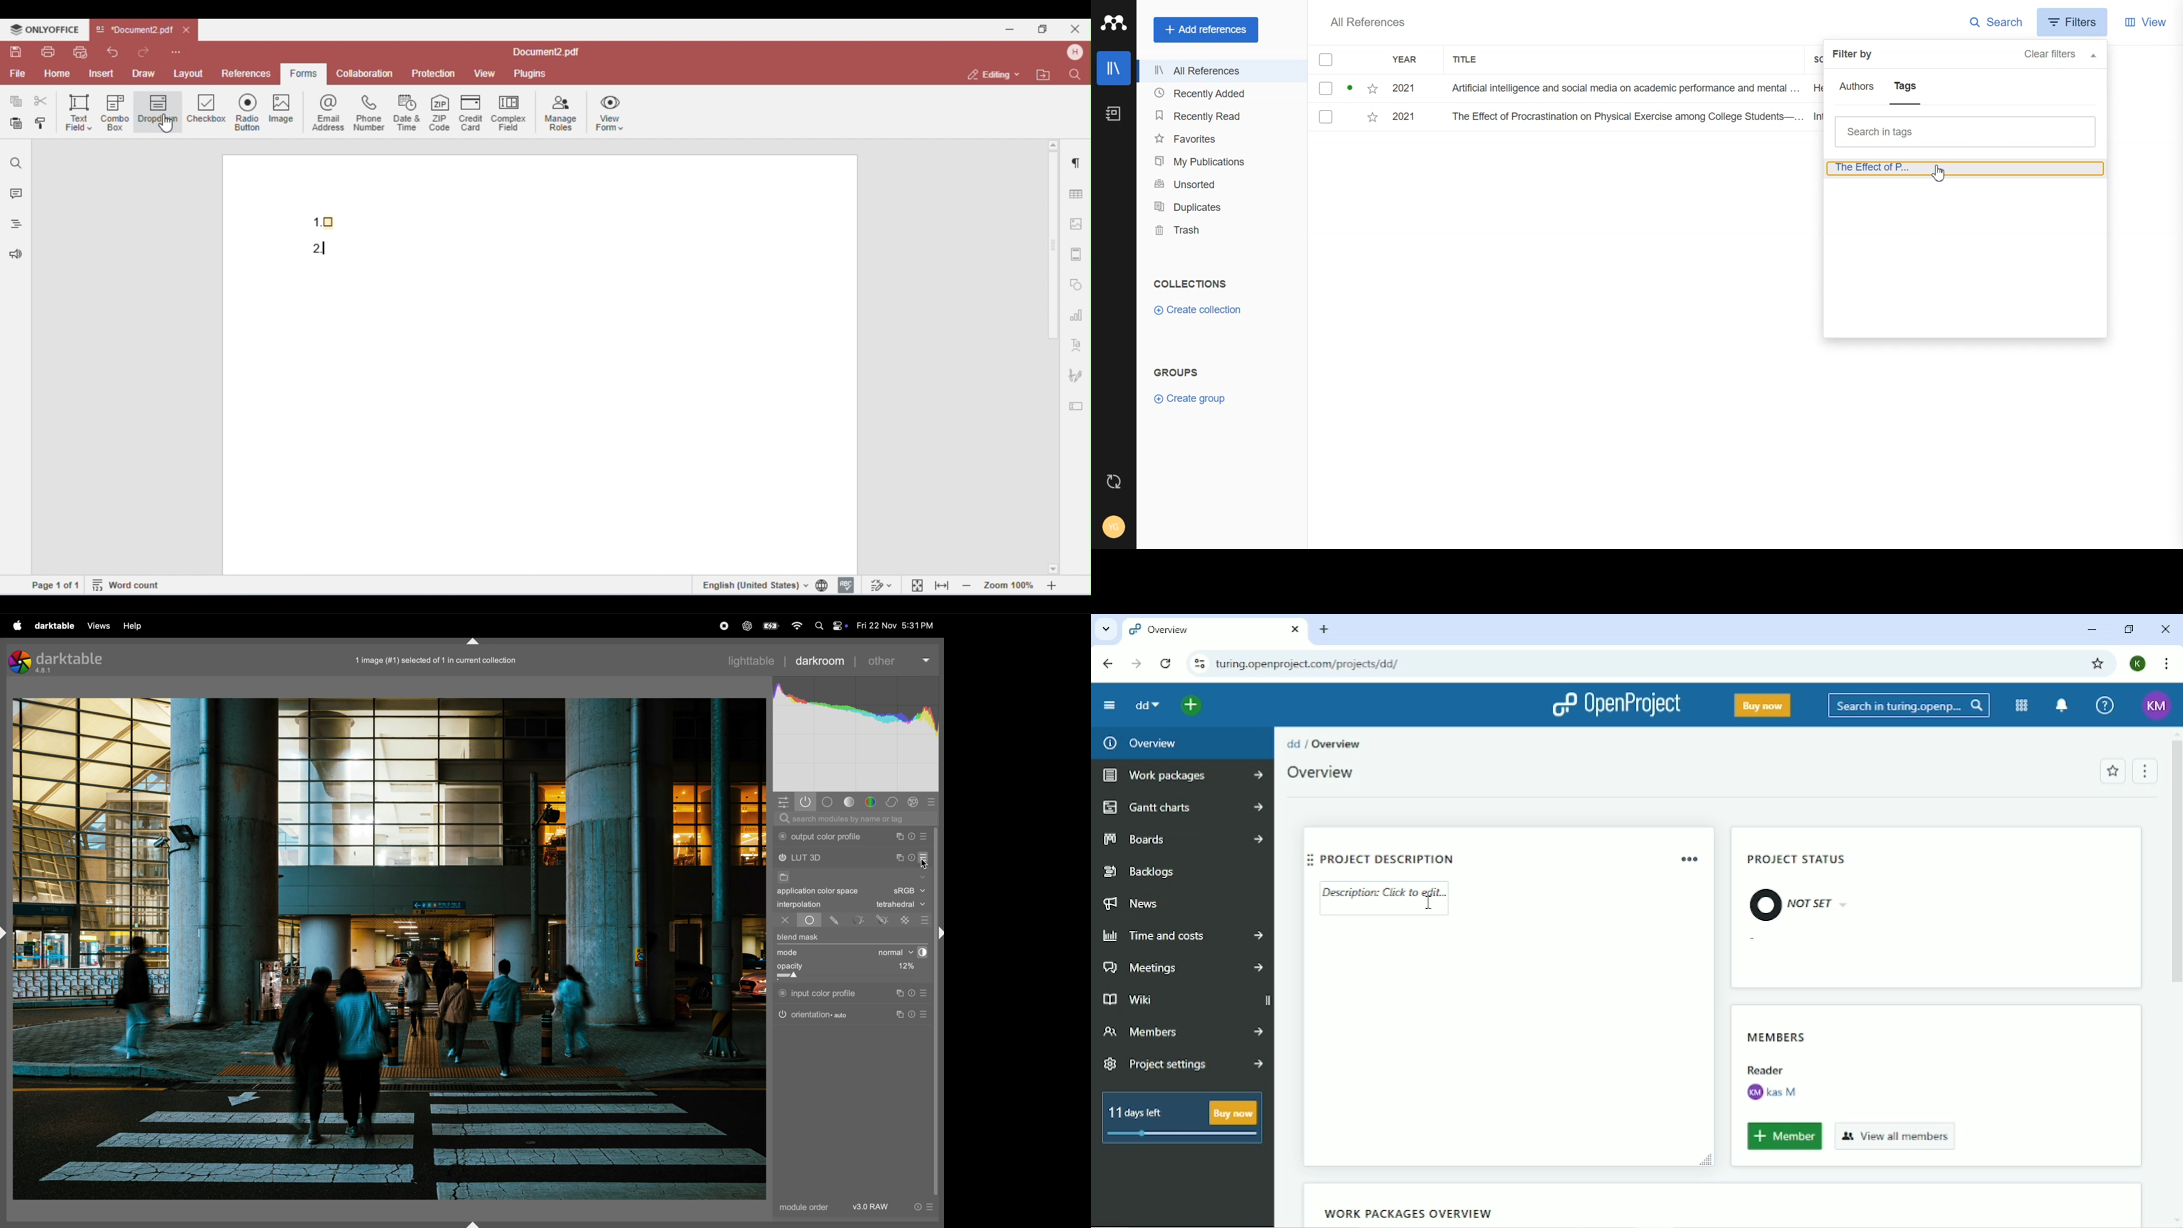 The image size is (2184, 1232). Describe the element at coordinates (888, 952) in the screenshot. I see `normal` at that location.